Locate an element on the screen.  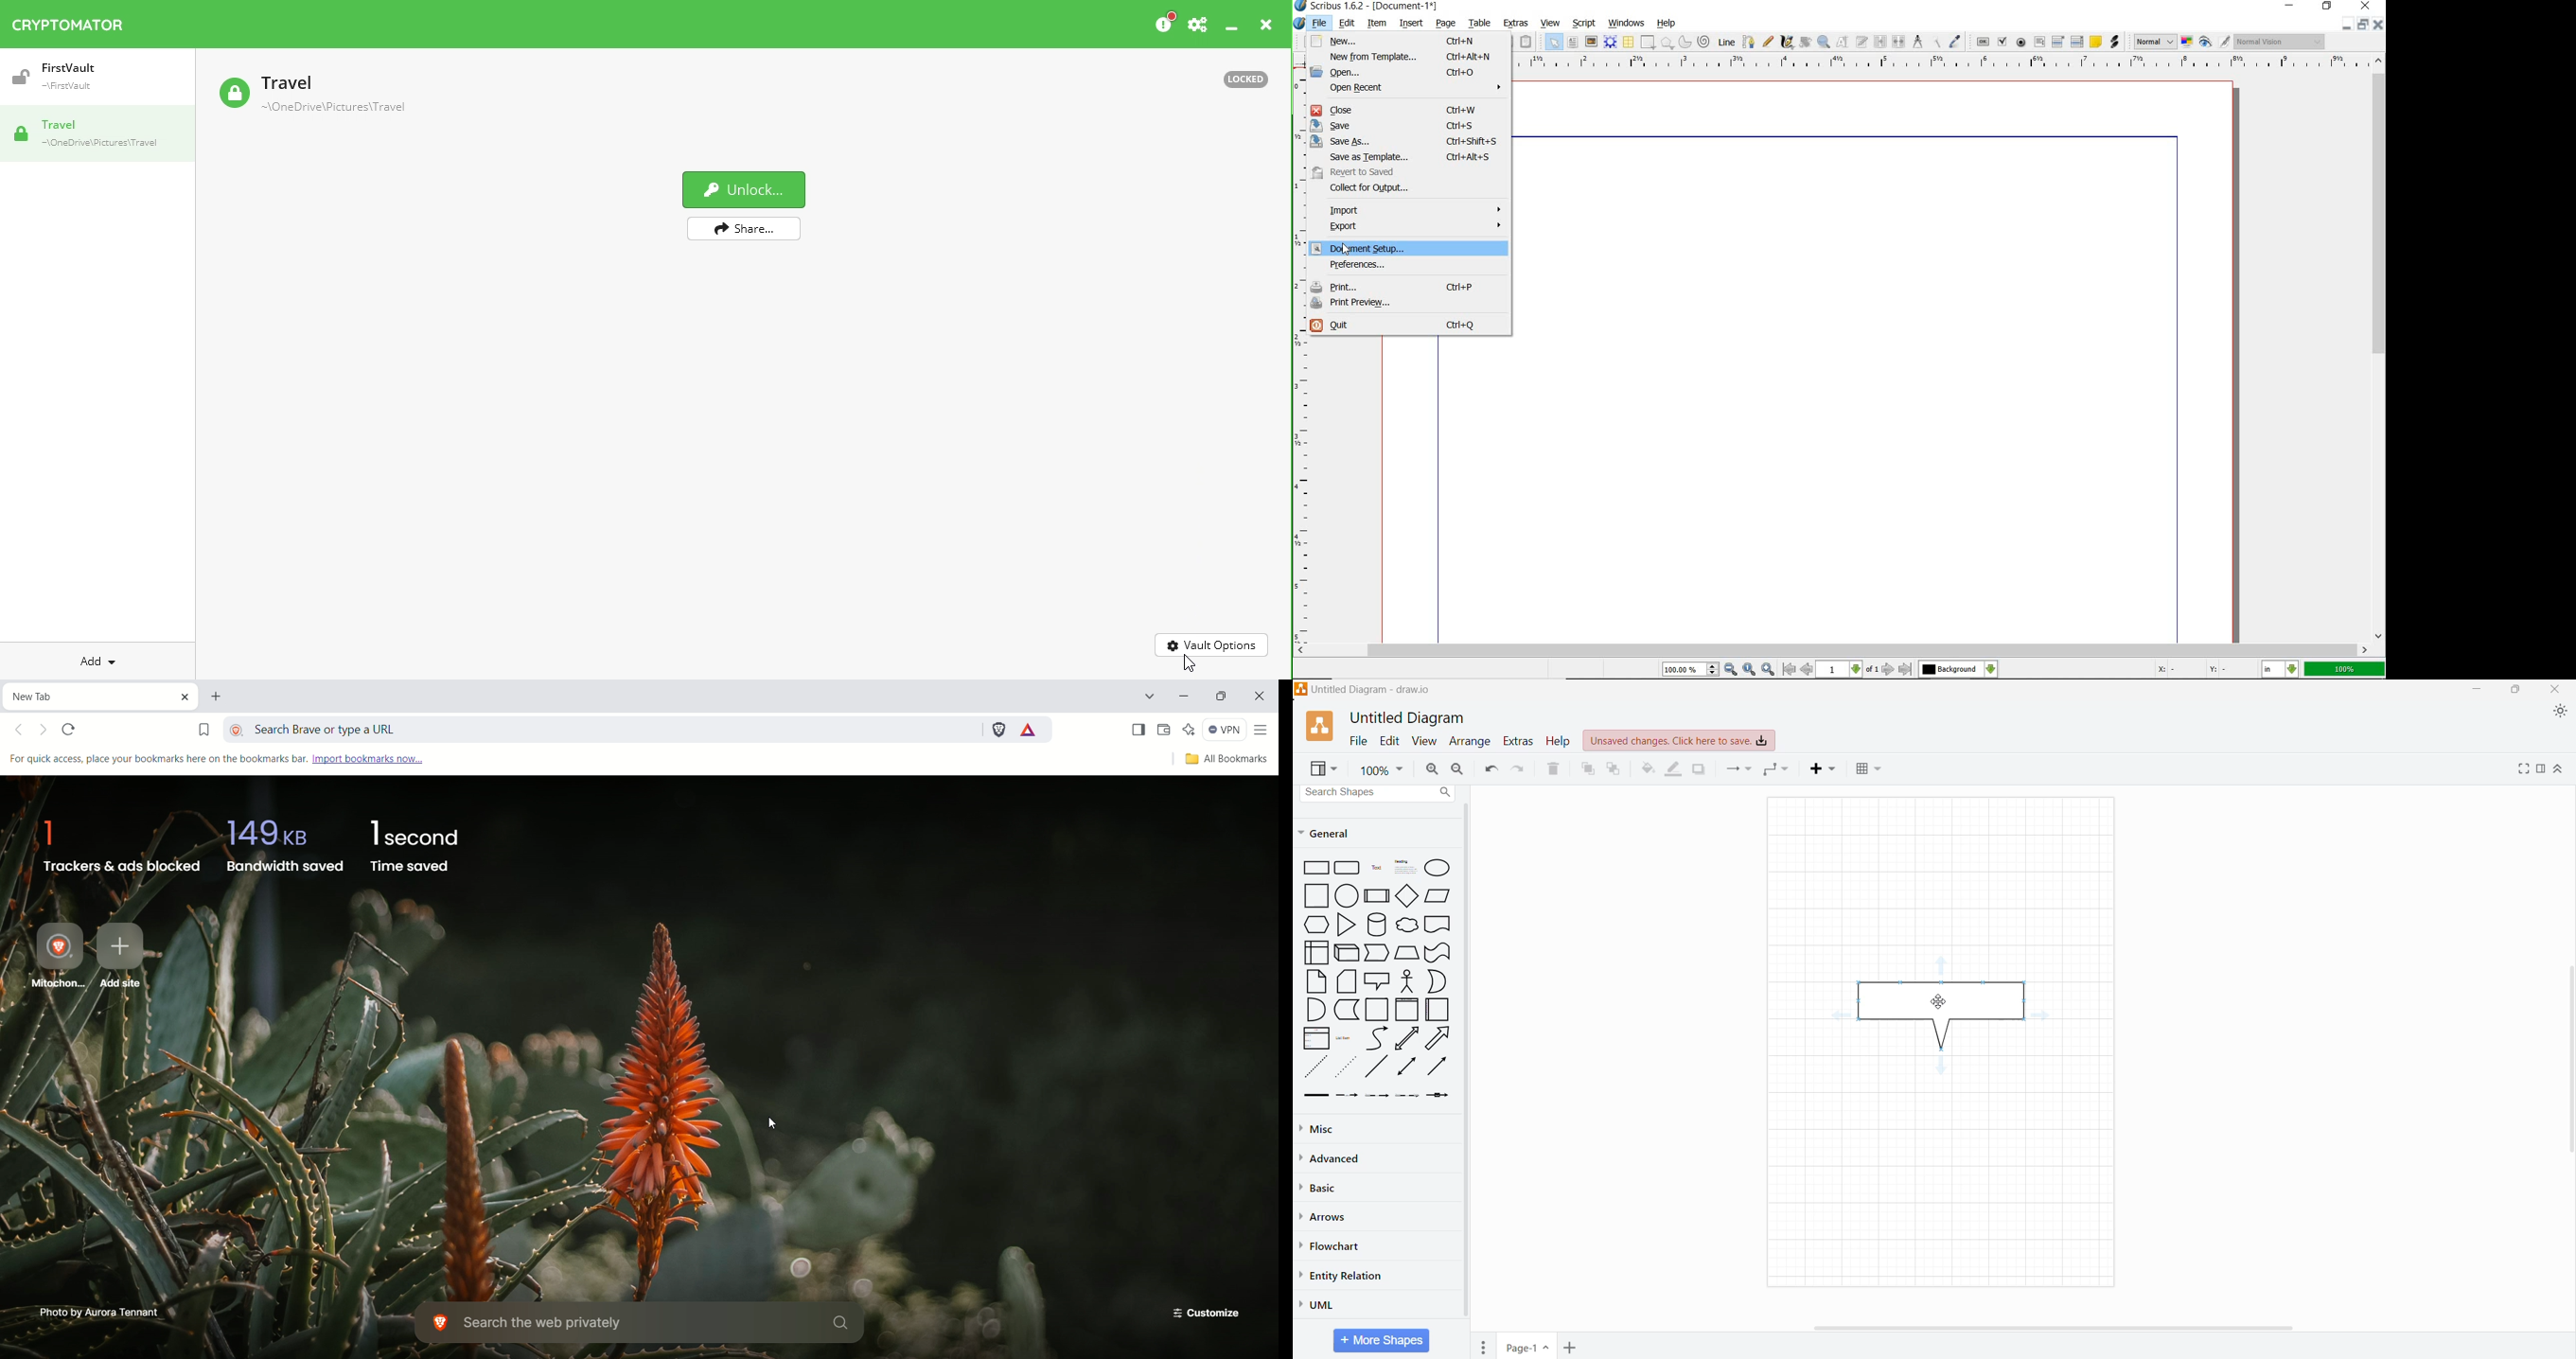
minimize is located at coordinates (2380, 25).